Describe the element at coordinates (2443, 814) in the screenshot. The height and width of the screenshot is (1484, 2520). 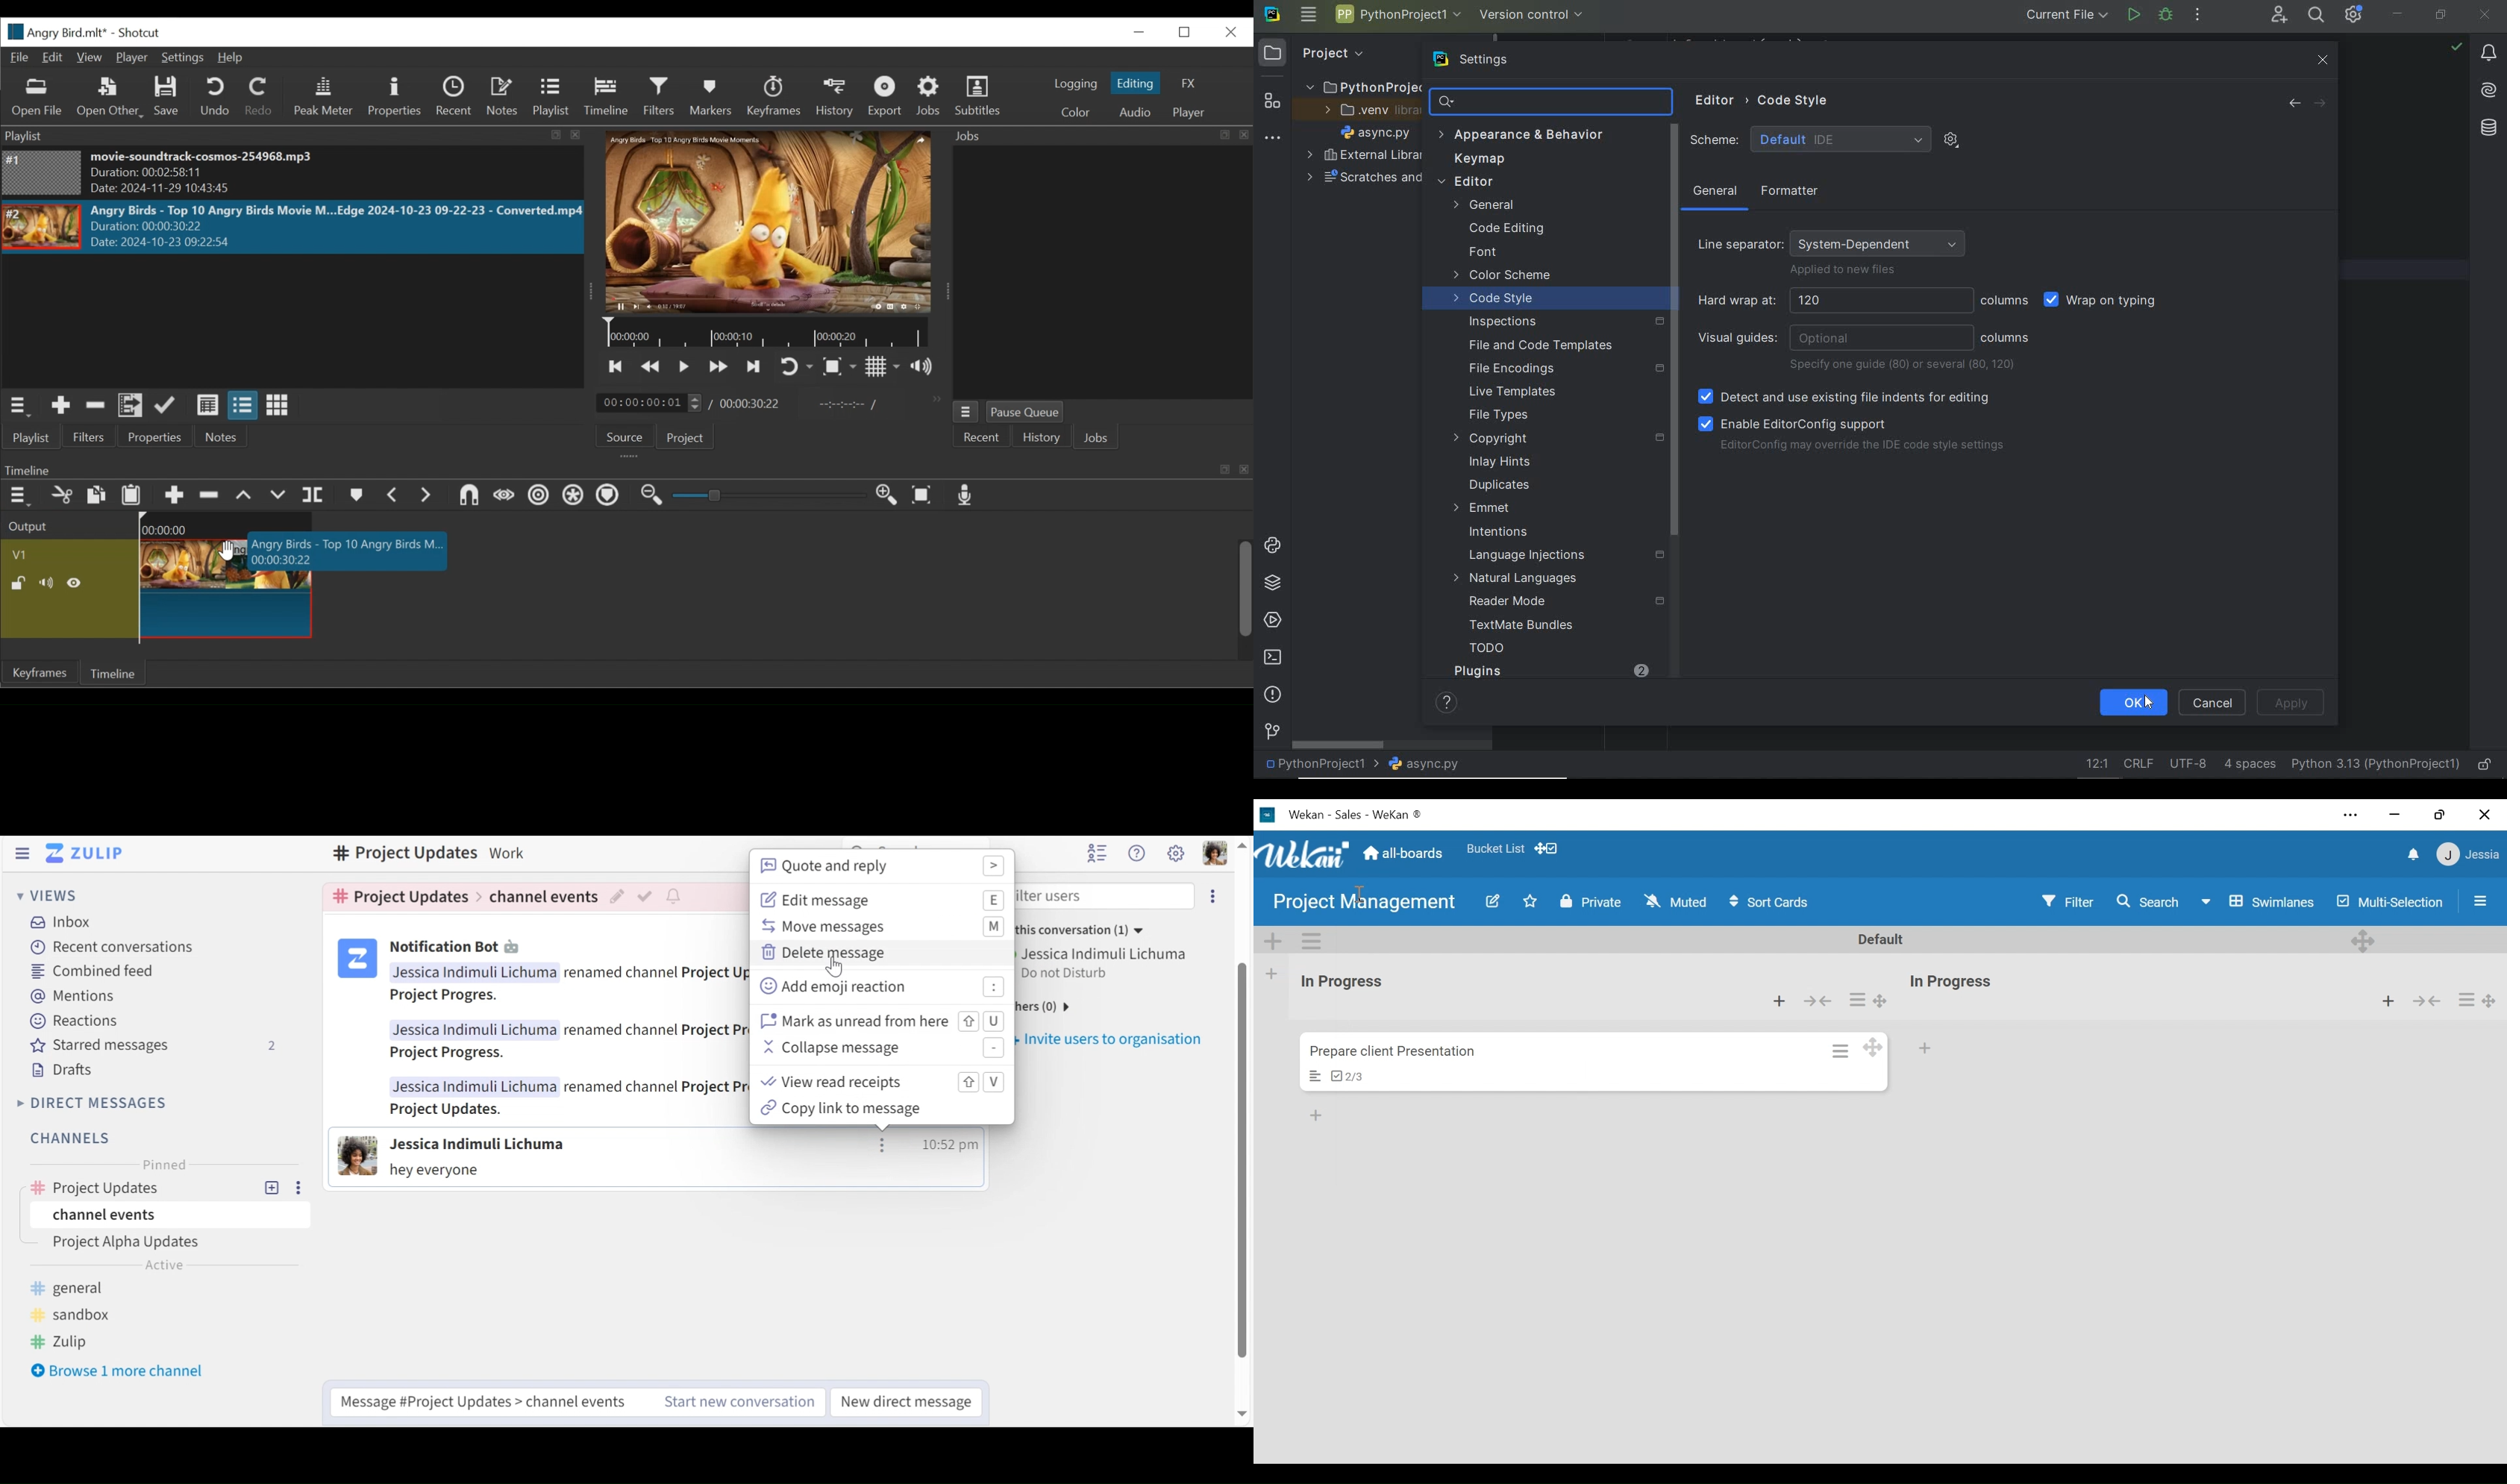
I see `Restore` at that location.